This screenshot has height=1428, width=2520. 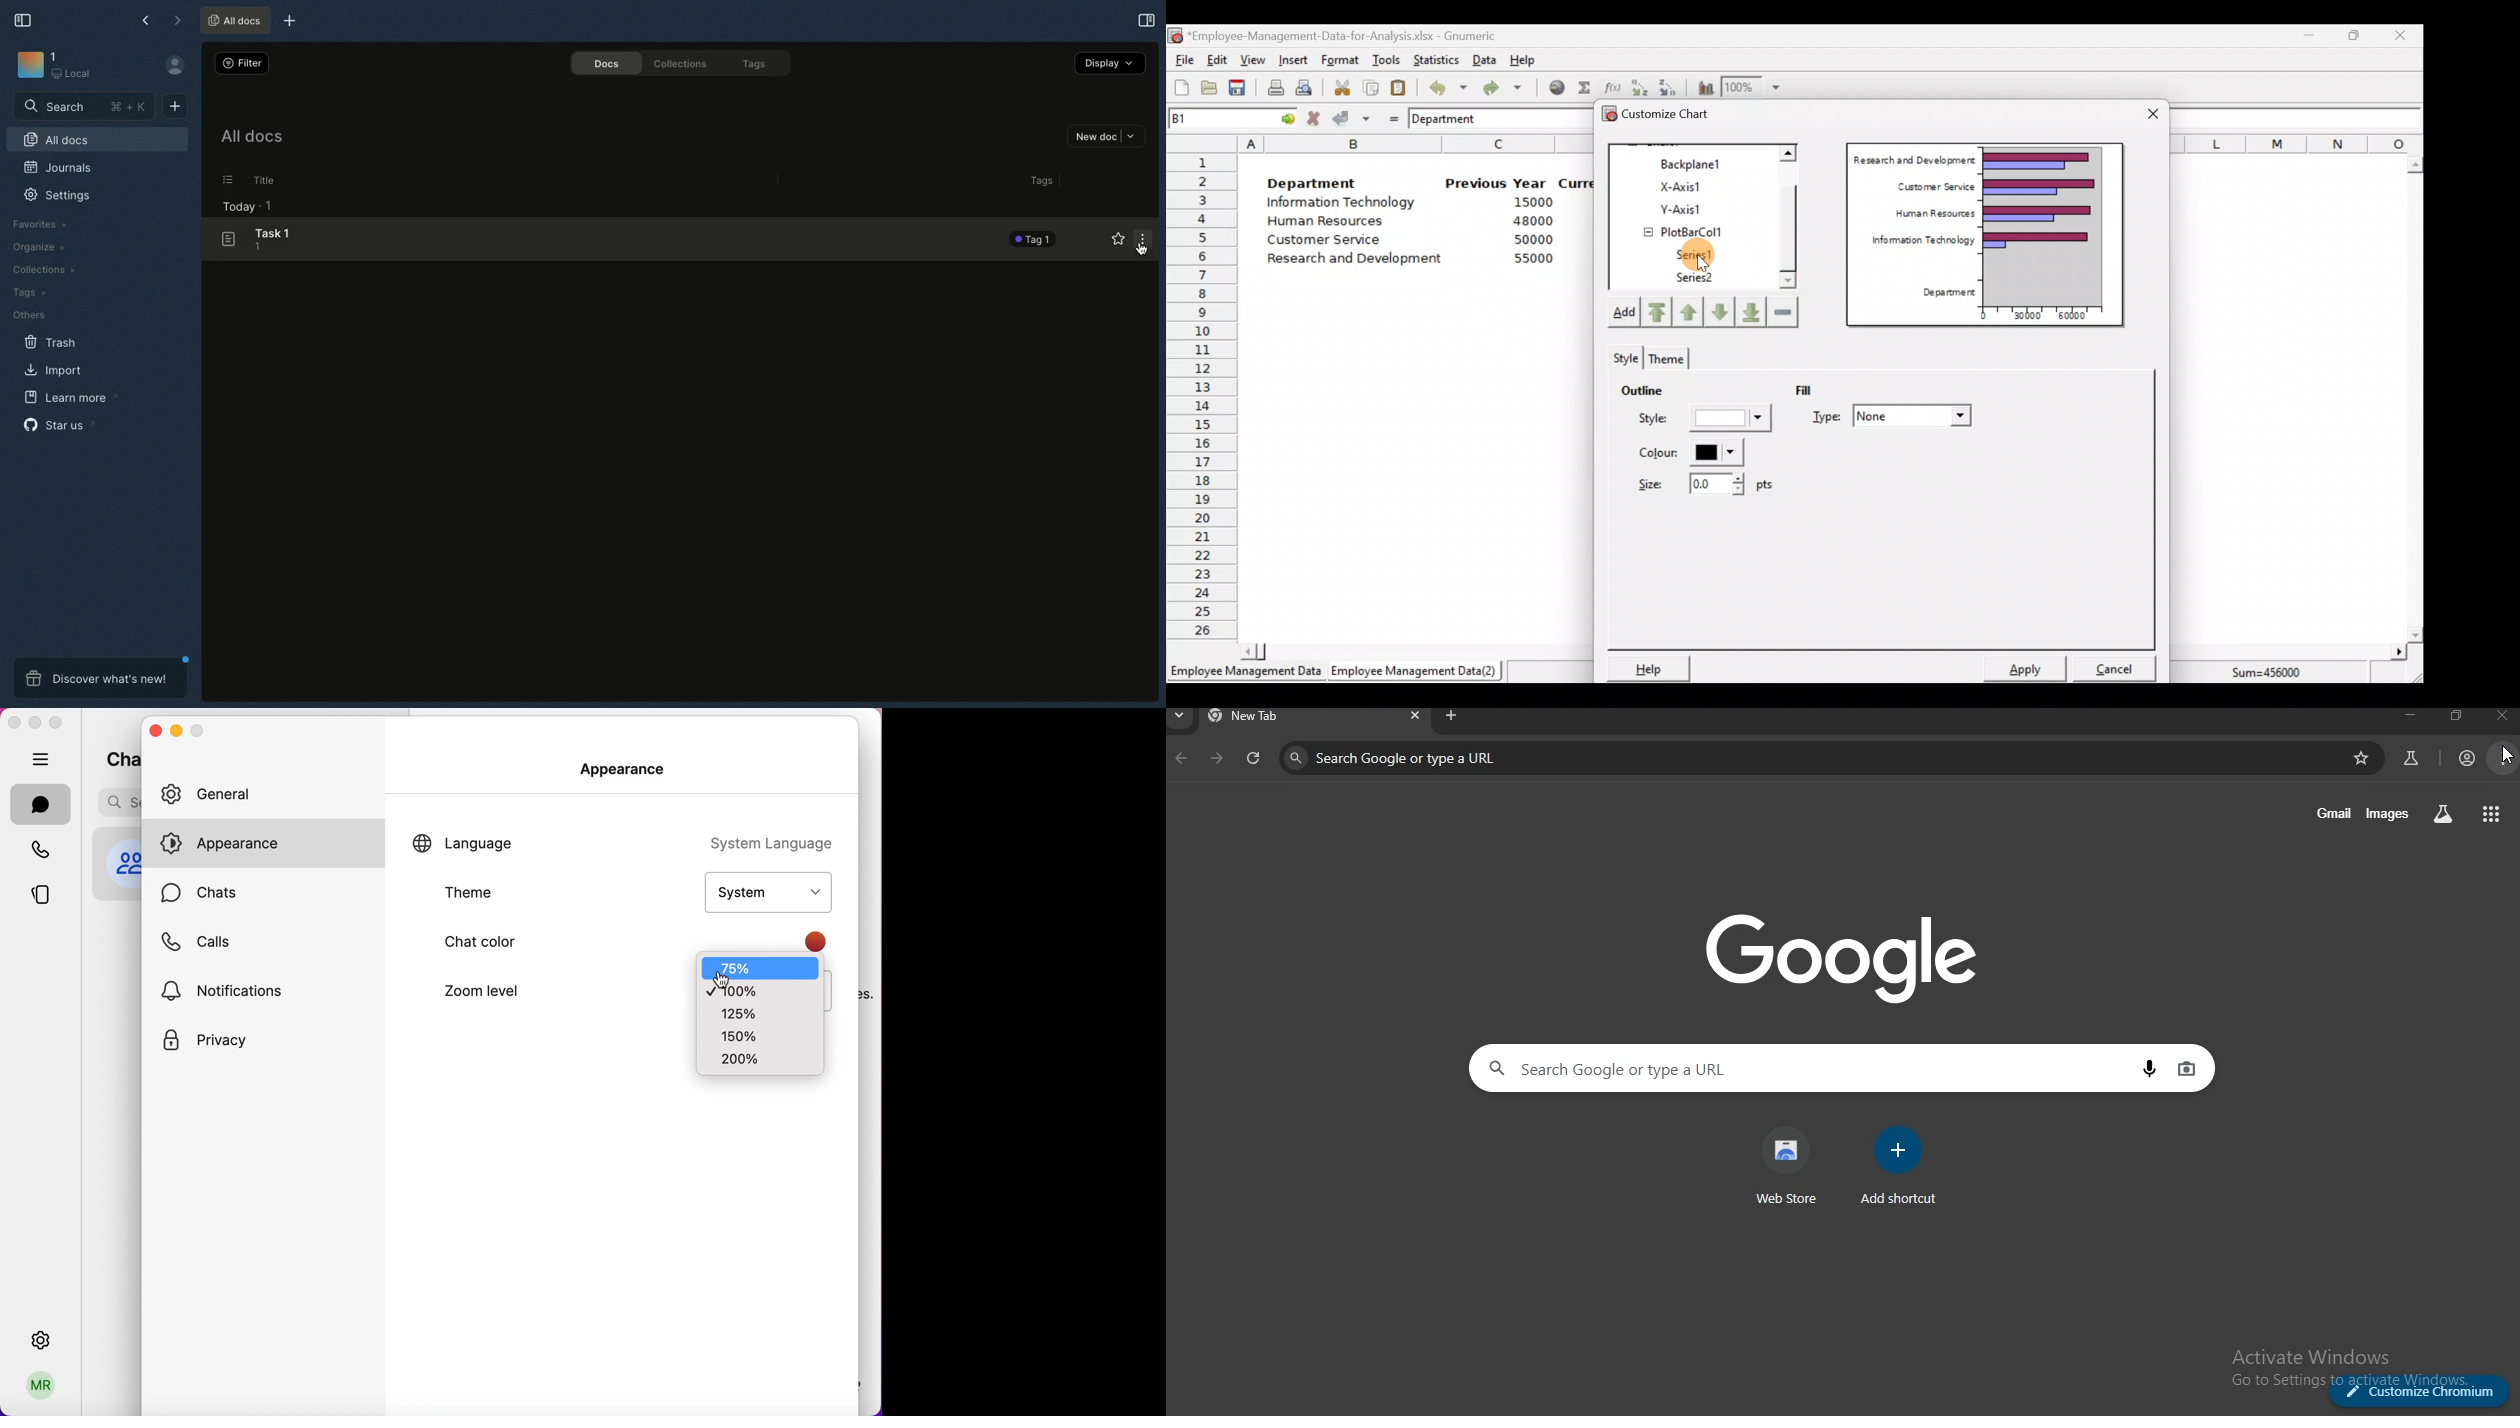 I want to click on theme, so click(x=489, y=894).